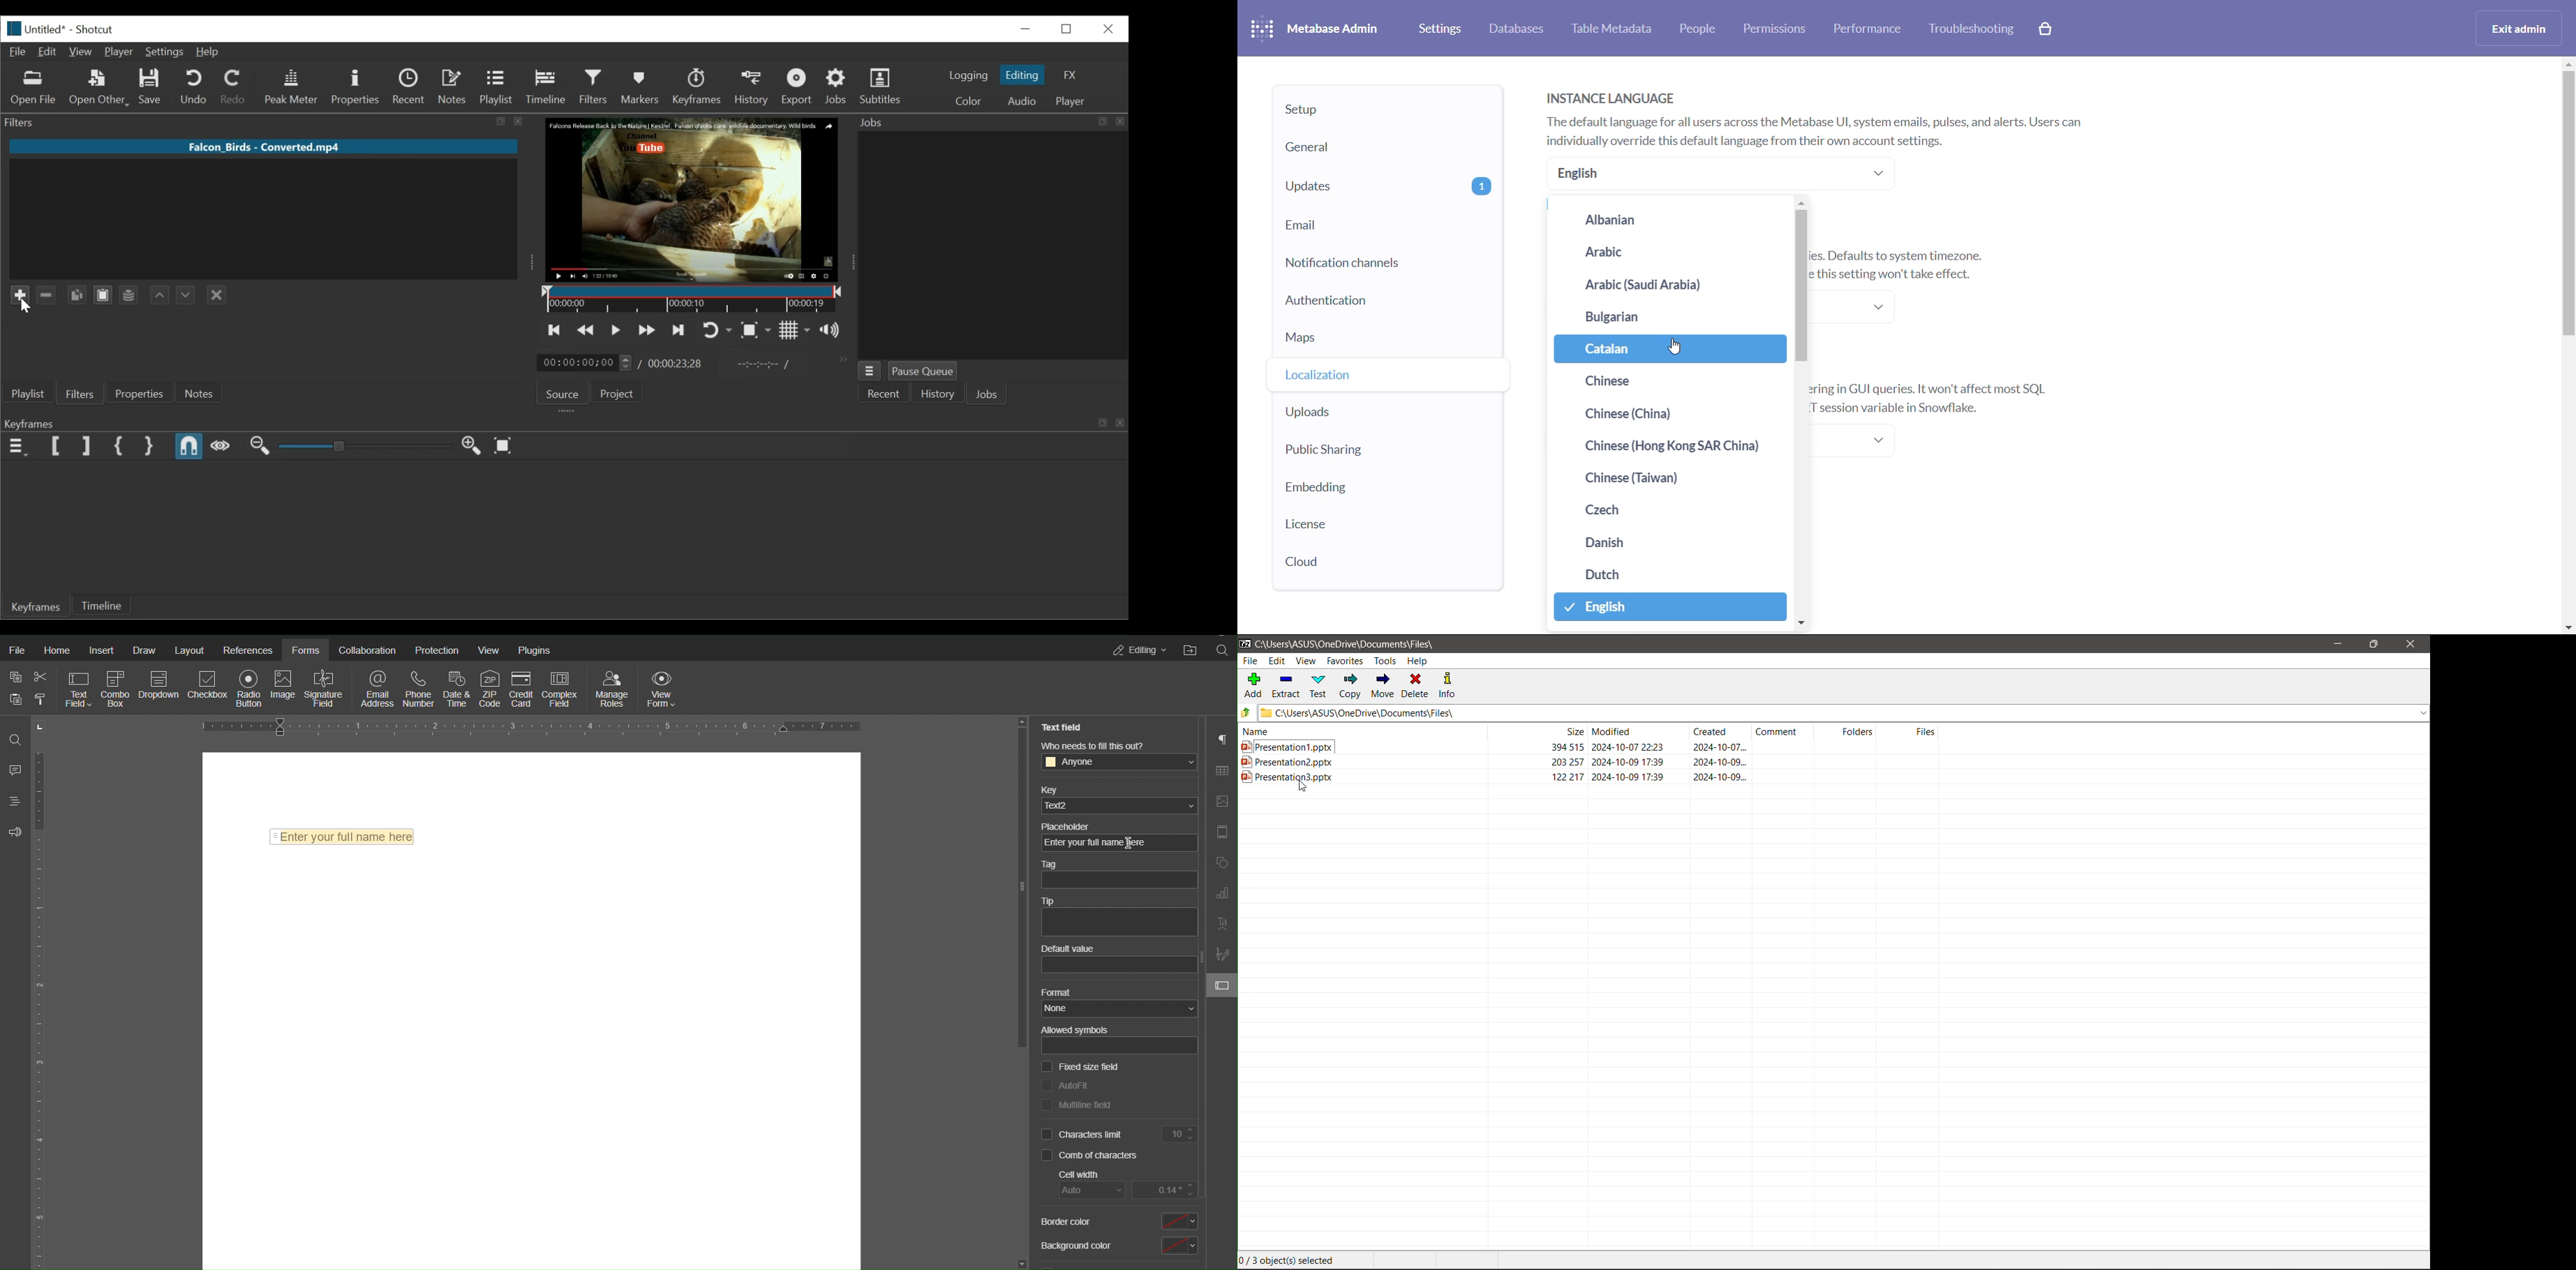 This screenshot has width=2576, height=1288. Describe the element at coordinates (563, 394) in the screenshot. I see `Source` at that location.